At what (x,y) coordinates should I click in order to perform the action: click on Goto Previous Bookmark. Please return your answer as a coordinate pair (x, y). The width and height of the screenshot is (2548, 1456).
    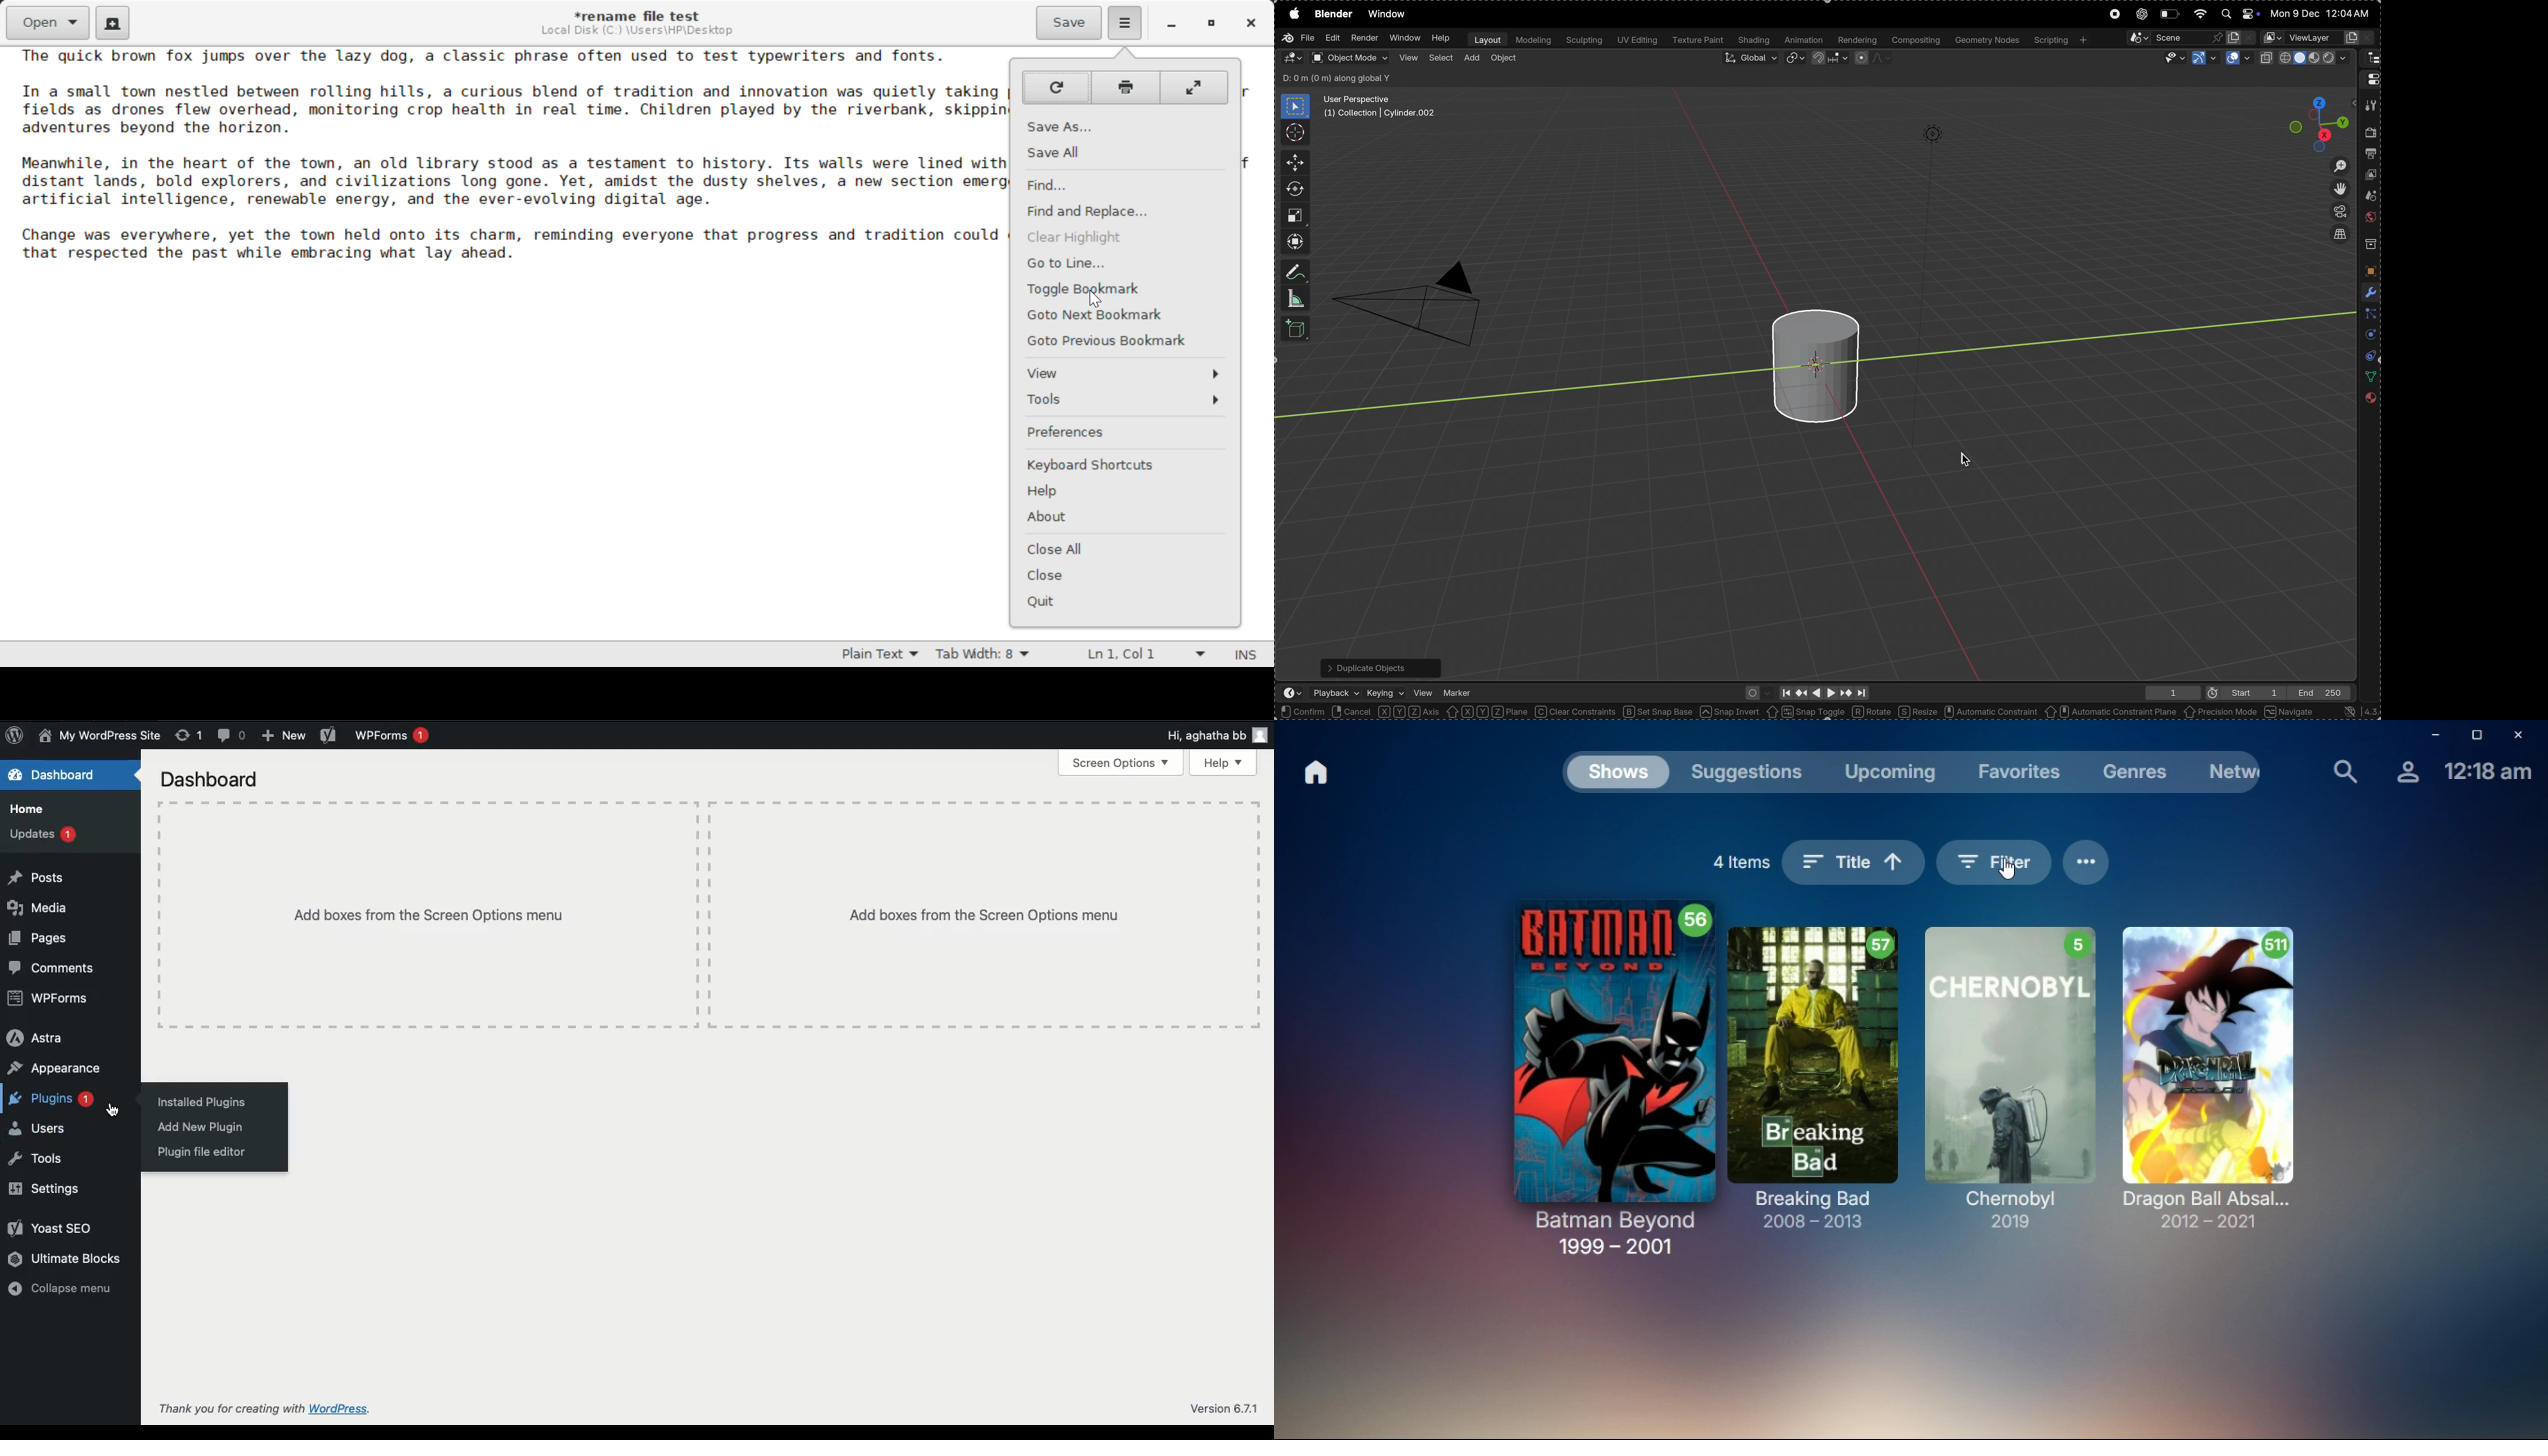
    Looking at the image, I should click on (1127, 340).